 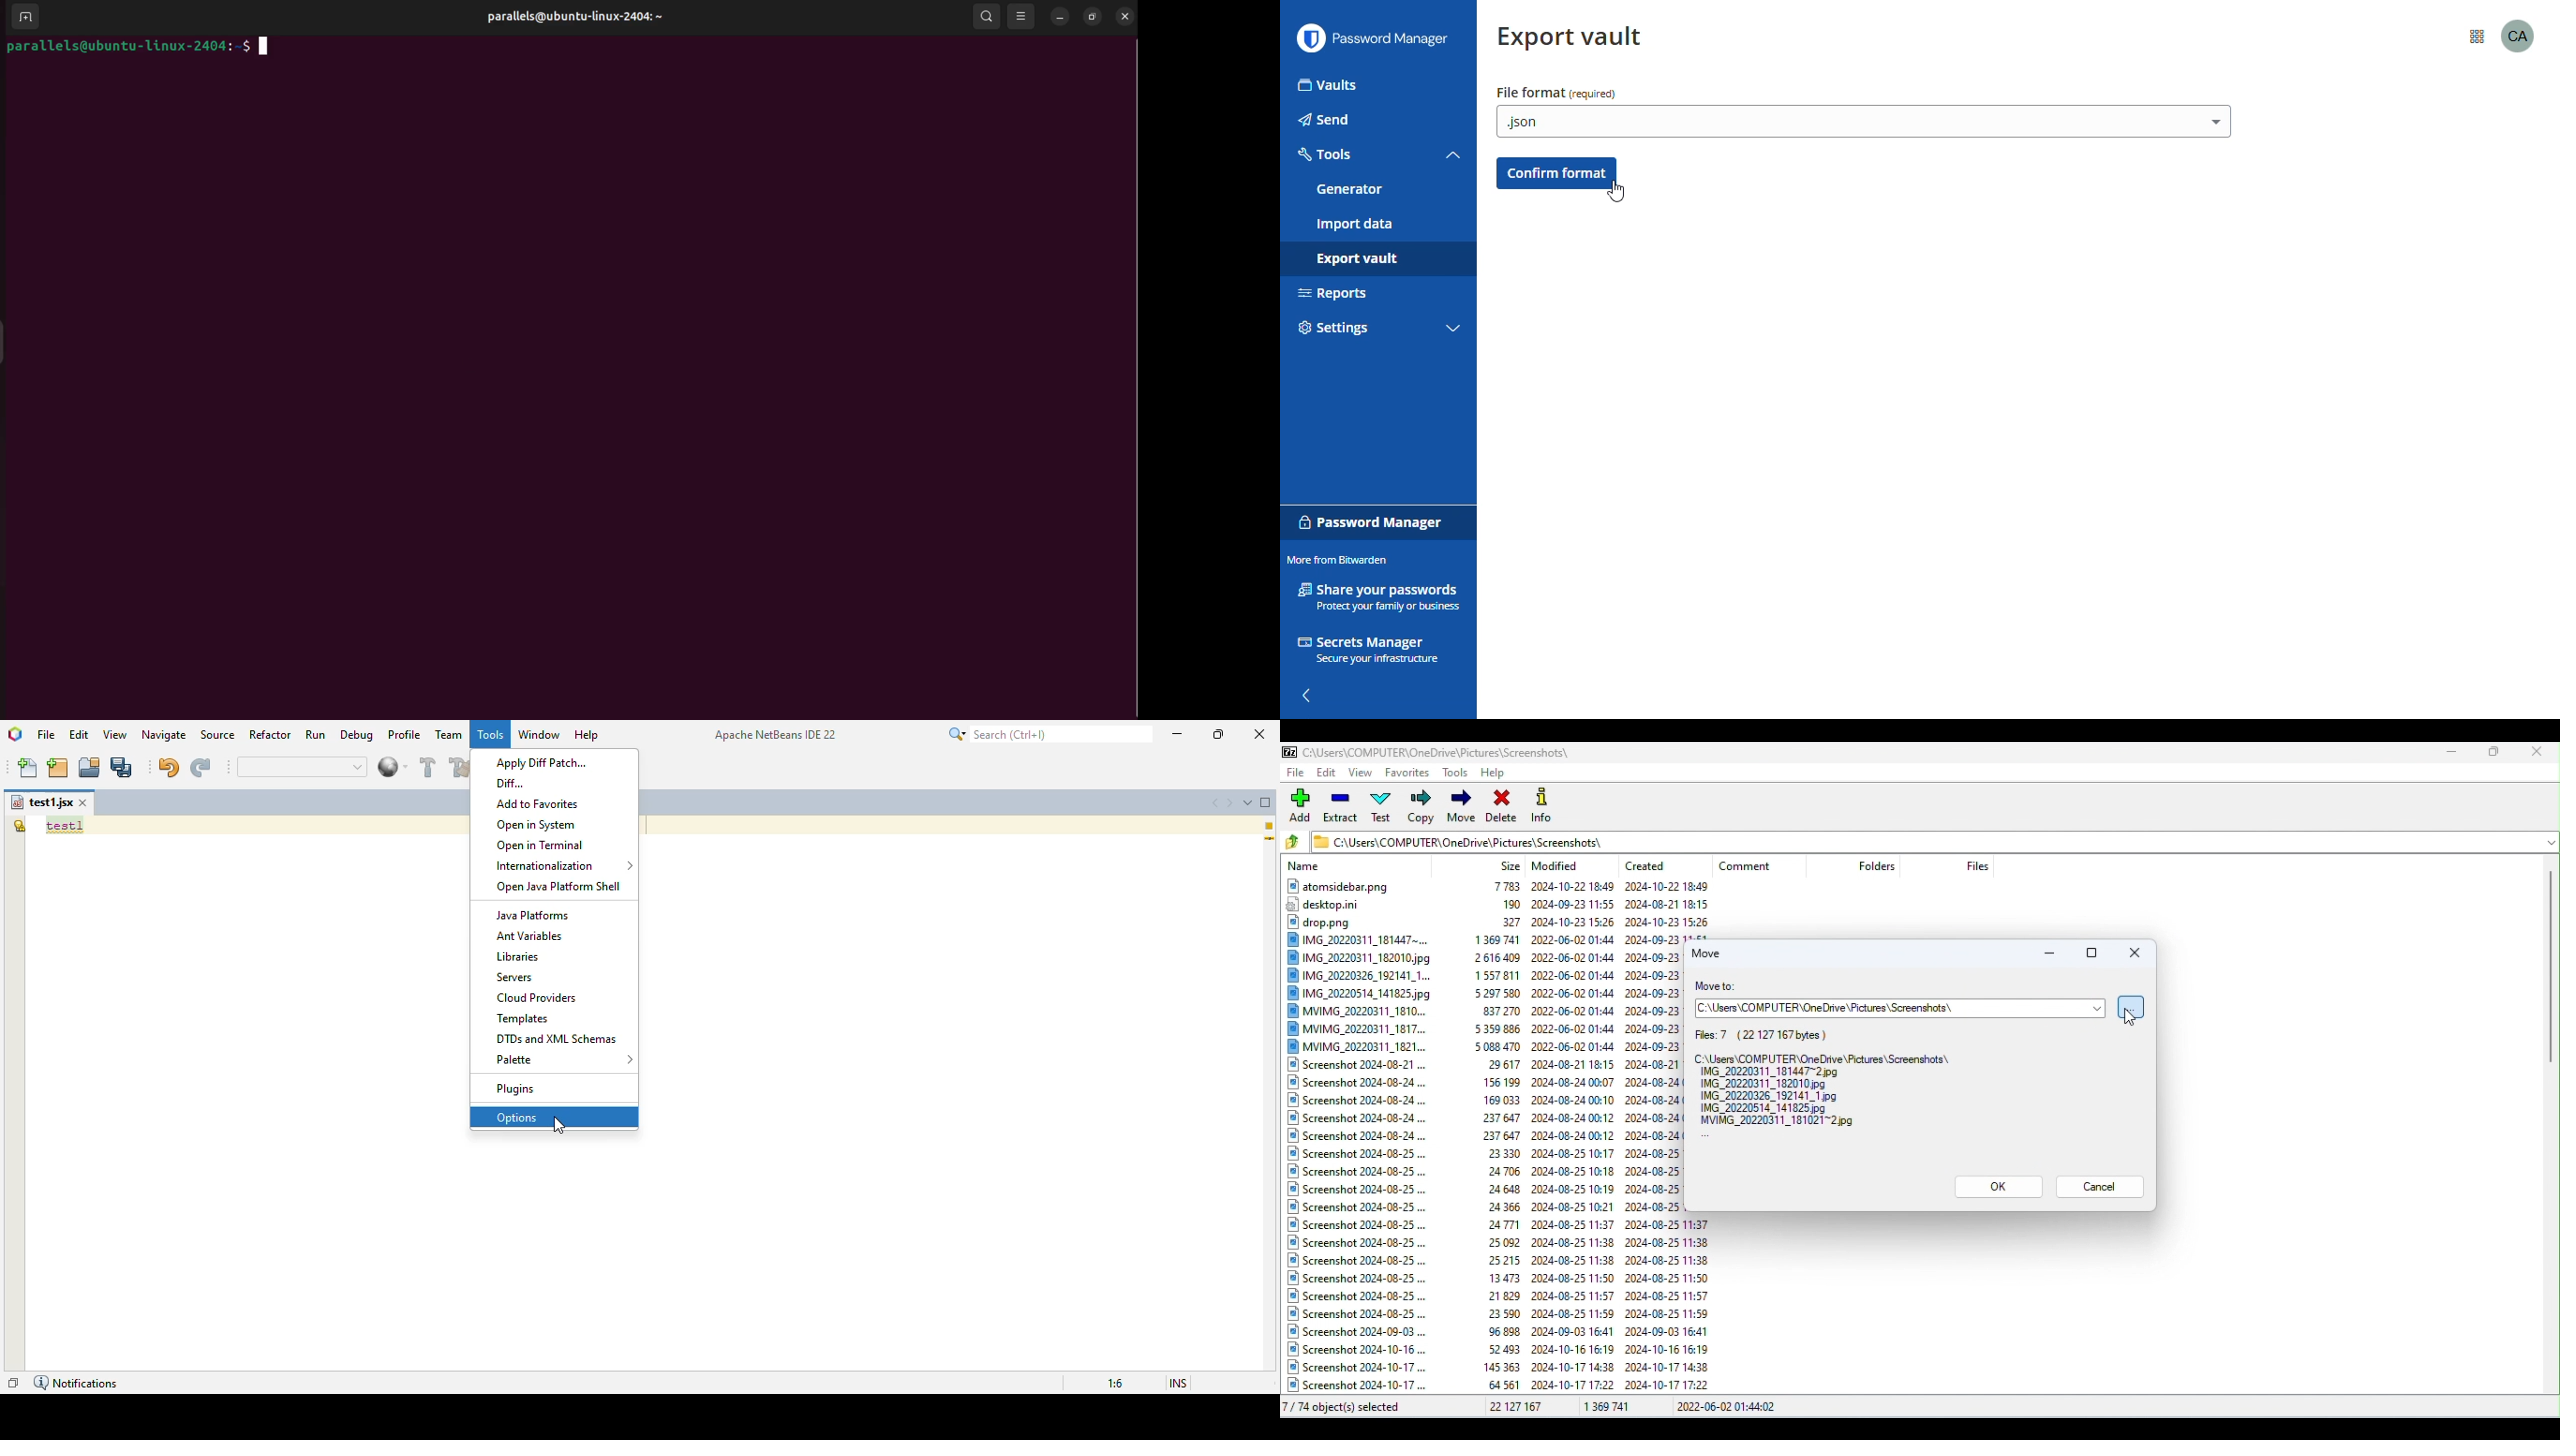 What do you see at coordinates (1059, 17) in the screenshot?
I see `minimize` at bounding box center [1059, 17].